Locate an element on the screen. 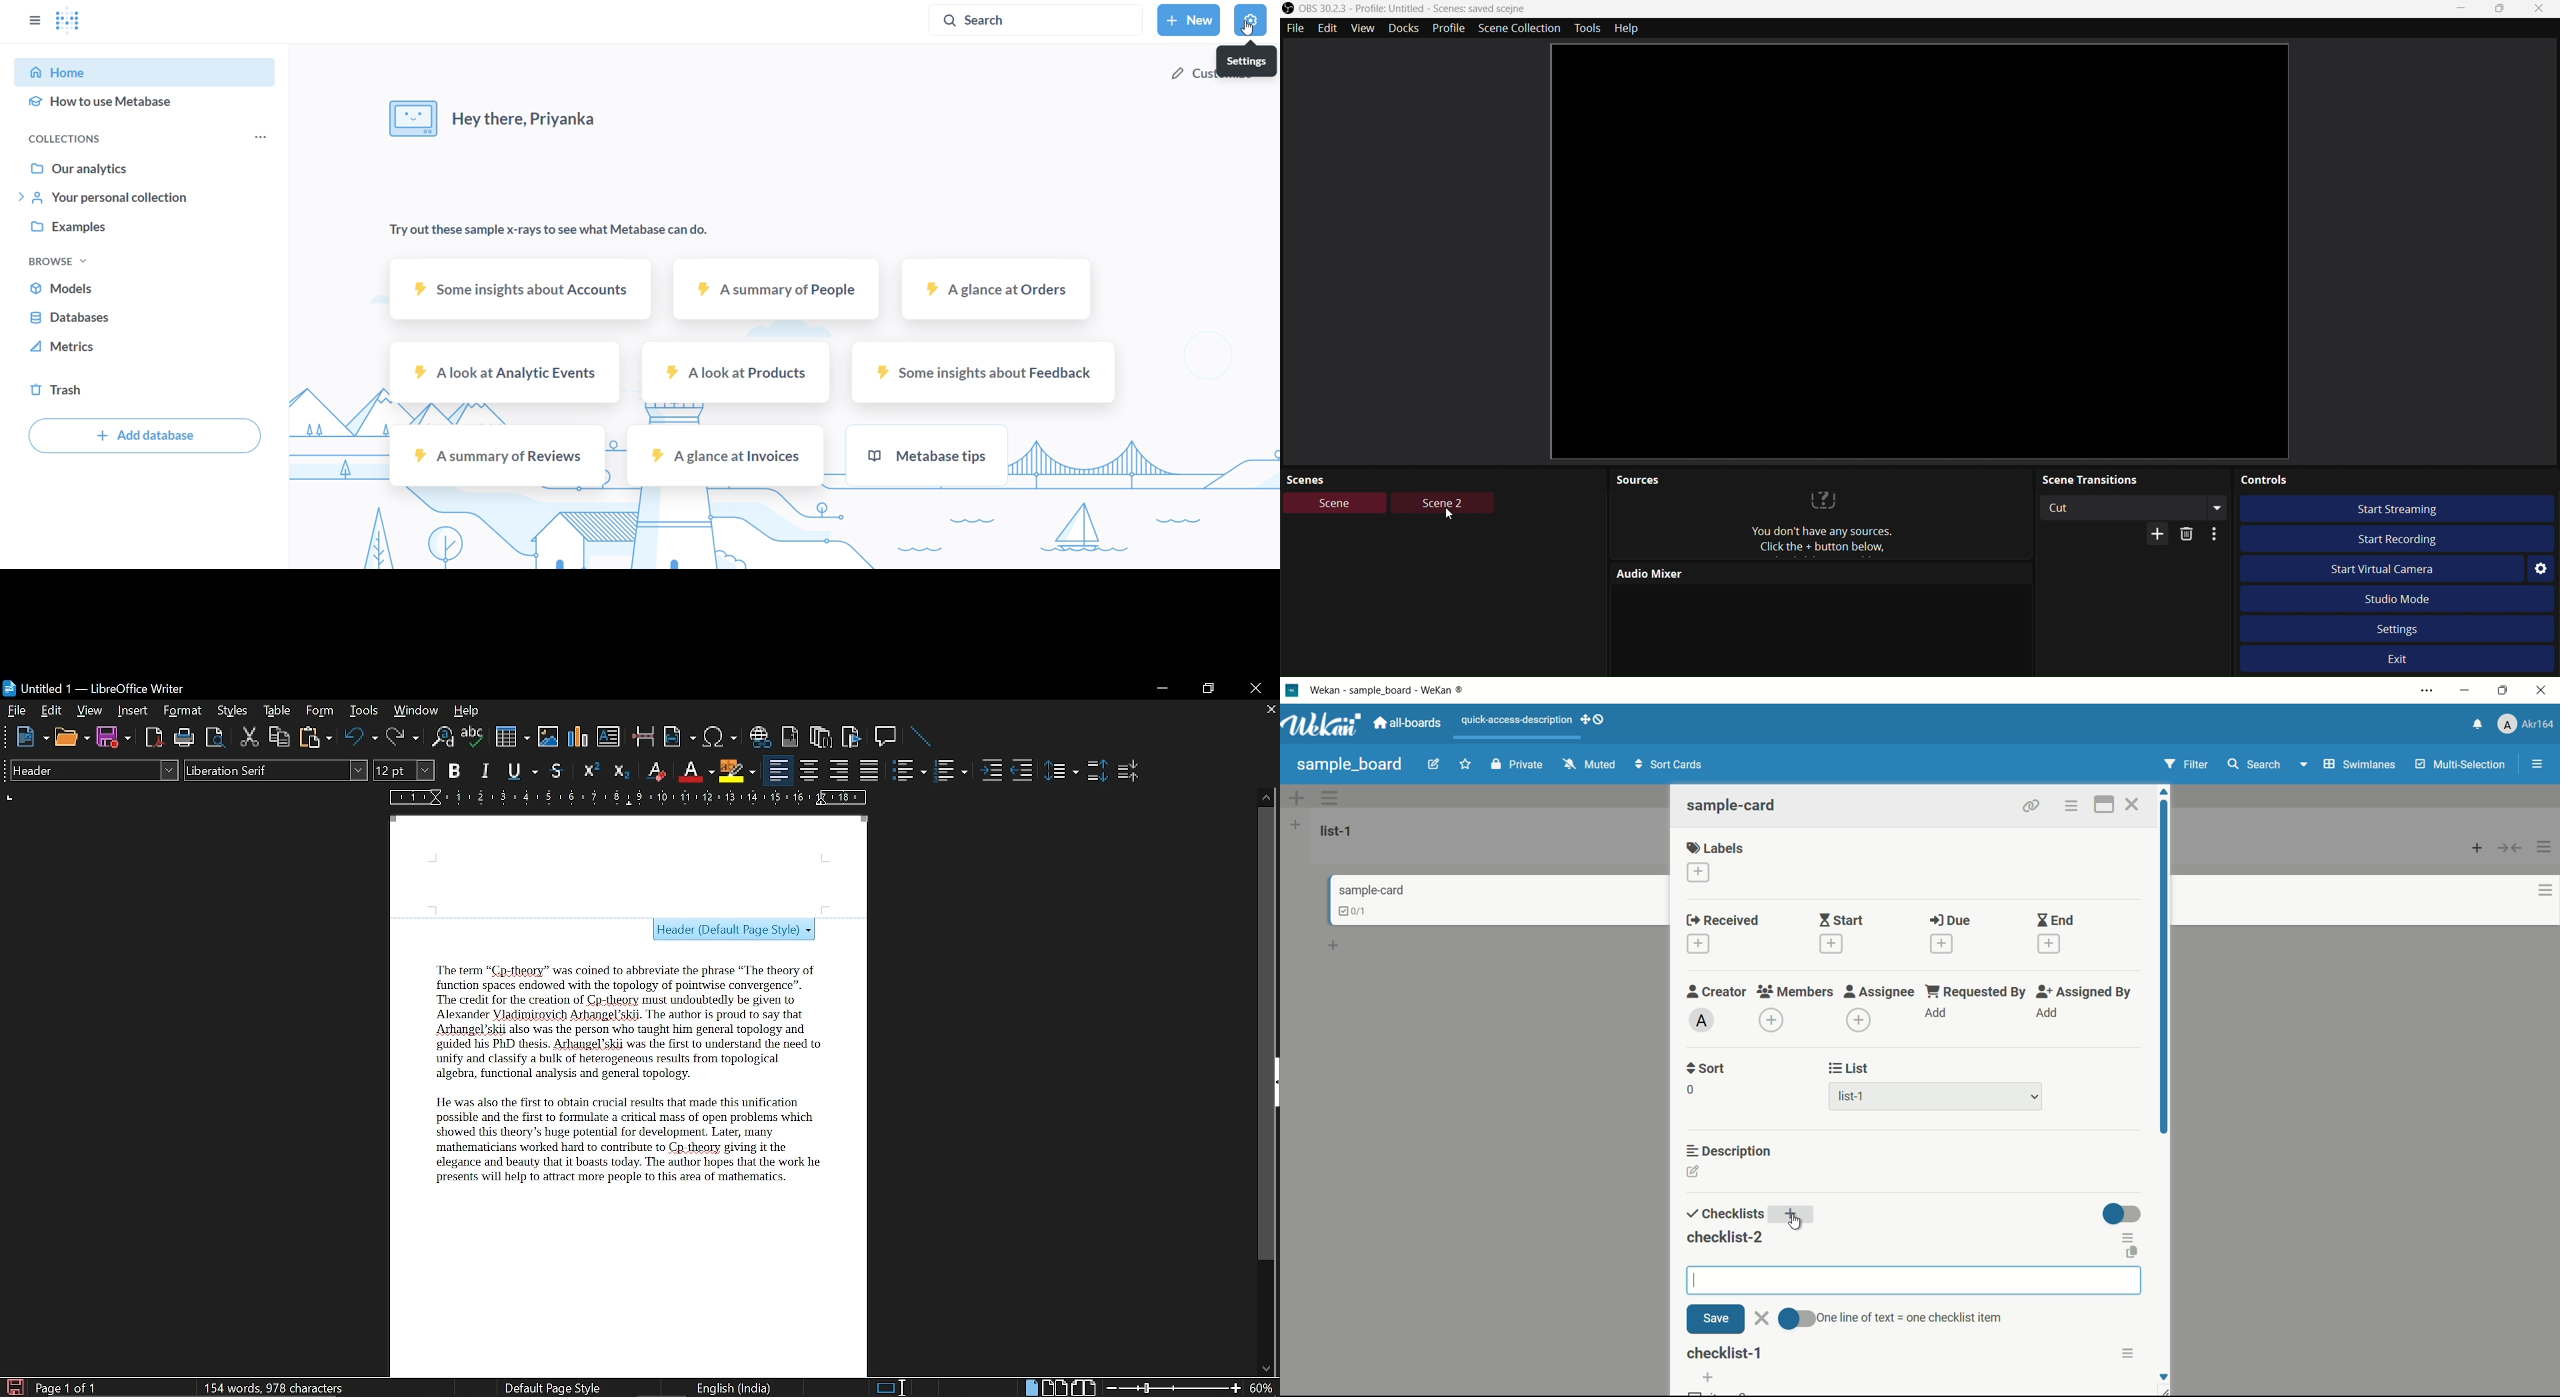  Current window is located at coordinates (94, 689).